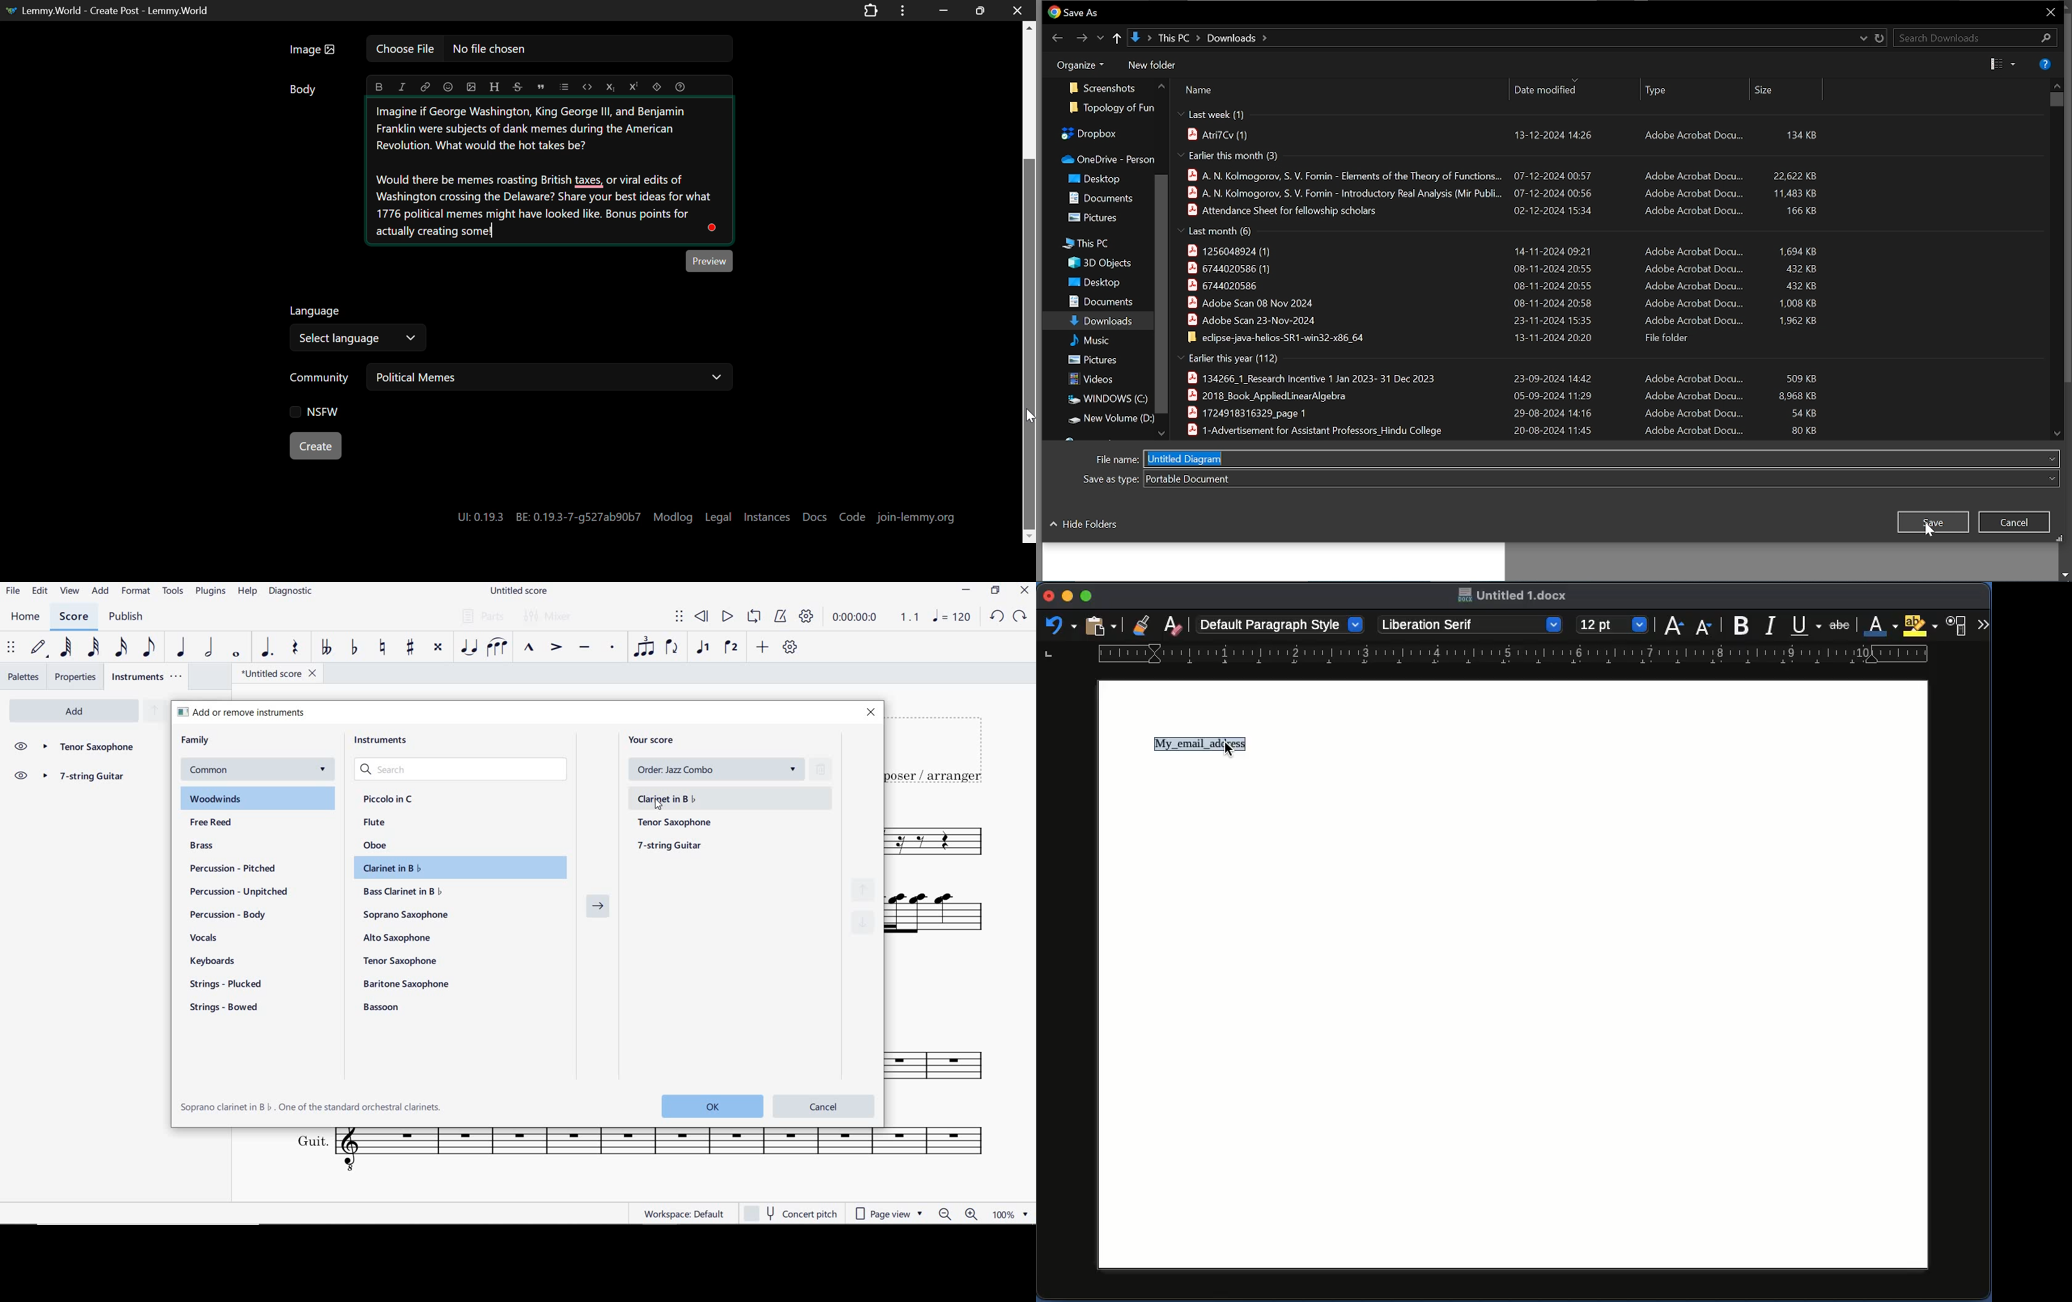 This screenshot has width=2072, height=1316. Describe the element at coordinates (1152, 65) in the screenshot. I see `New folder` at that location.